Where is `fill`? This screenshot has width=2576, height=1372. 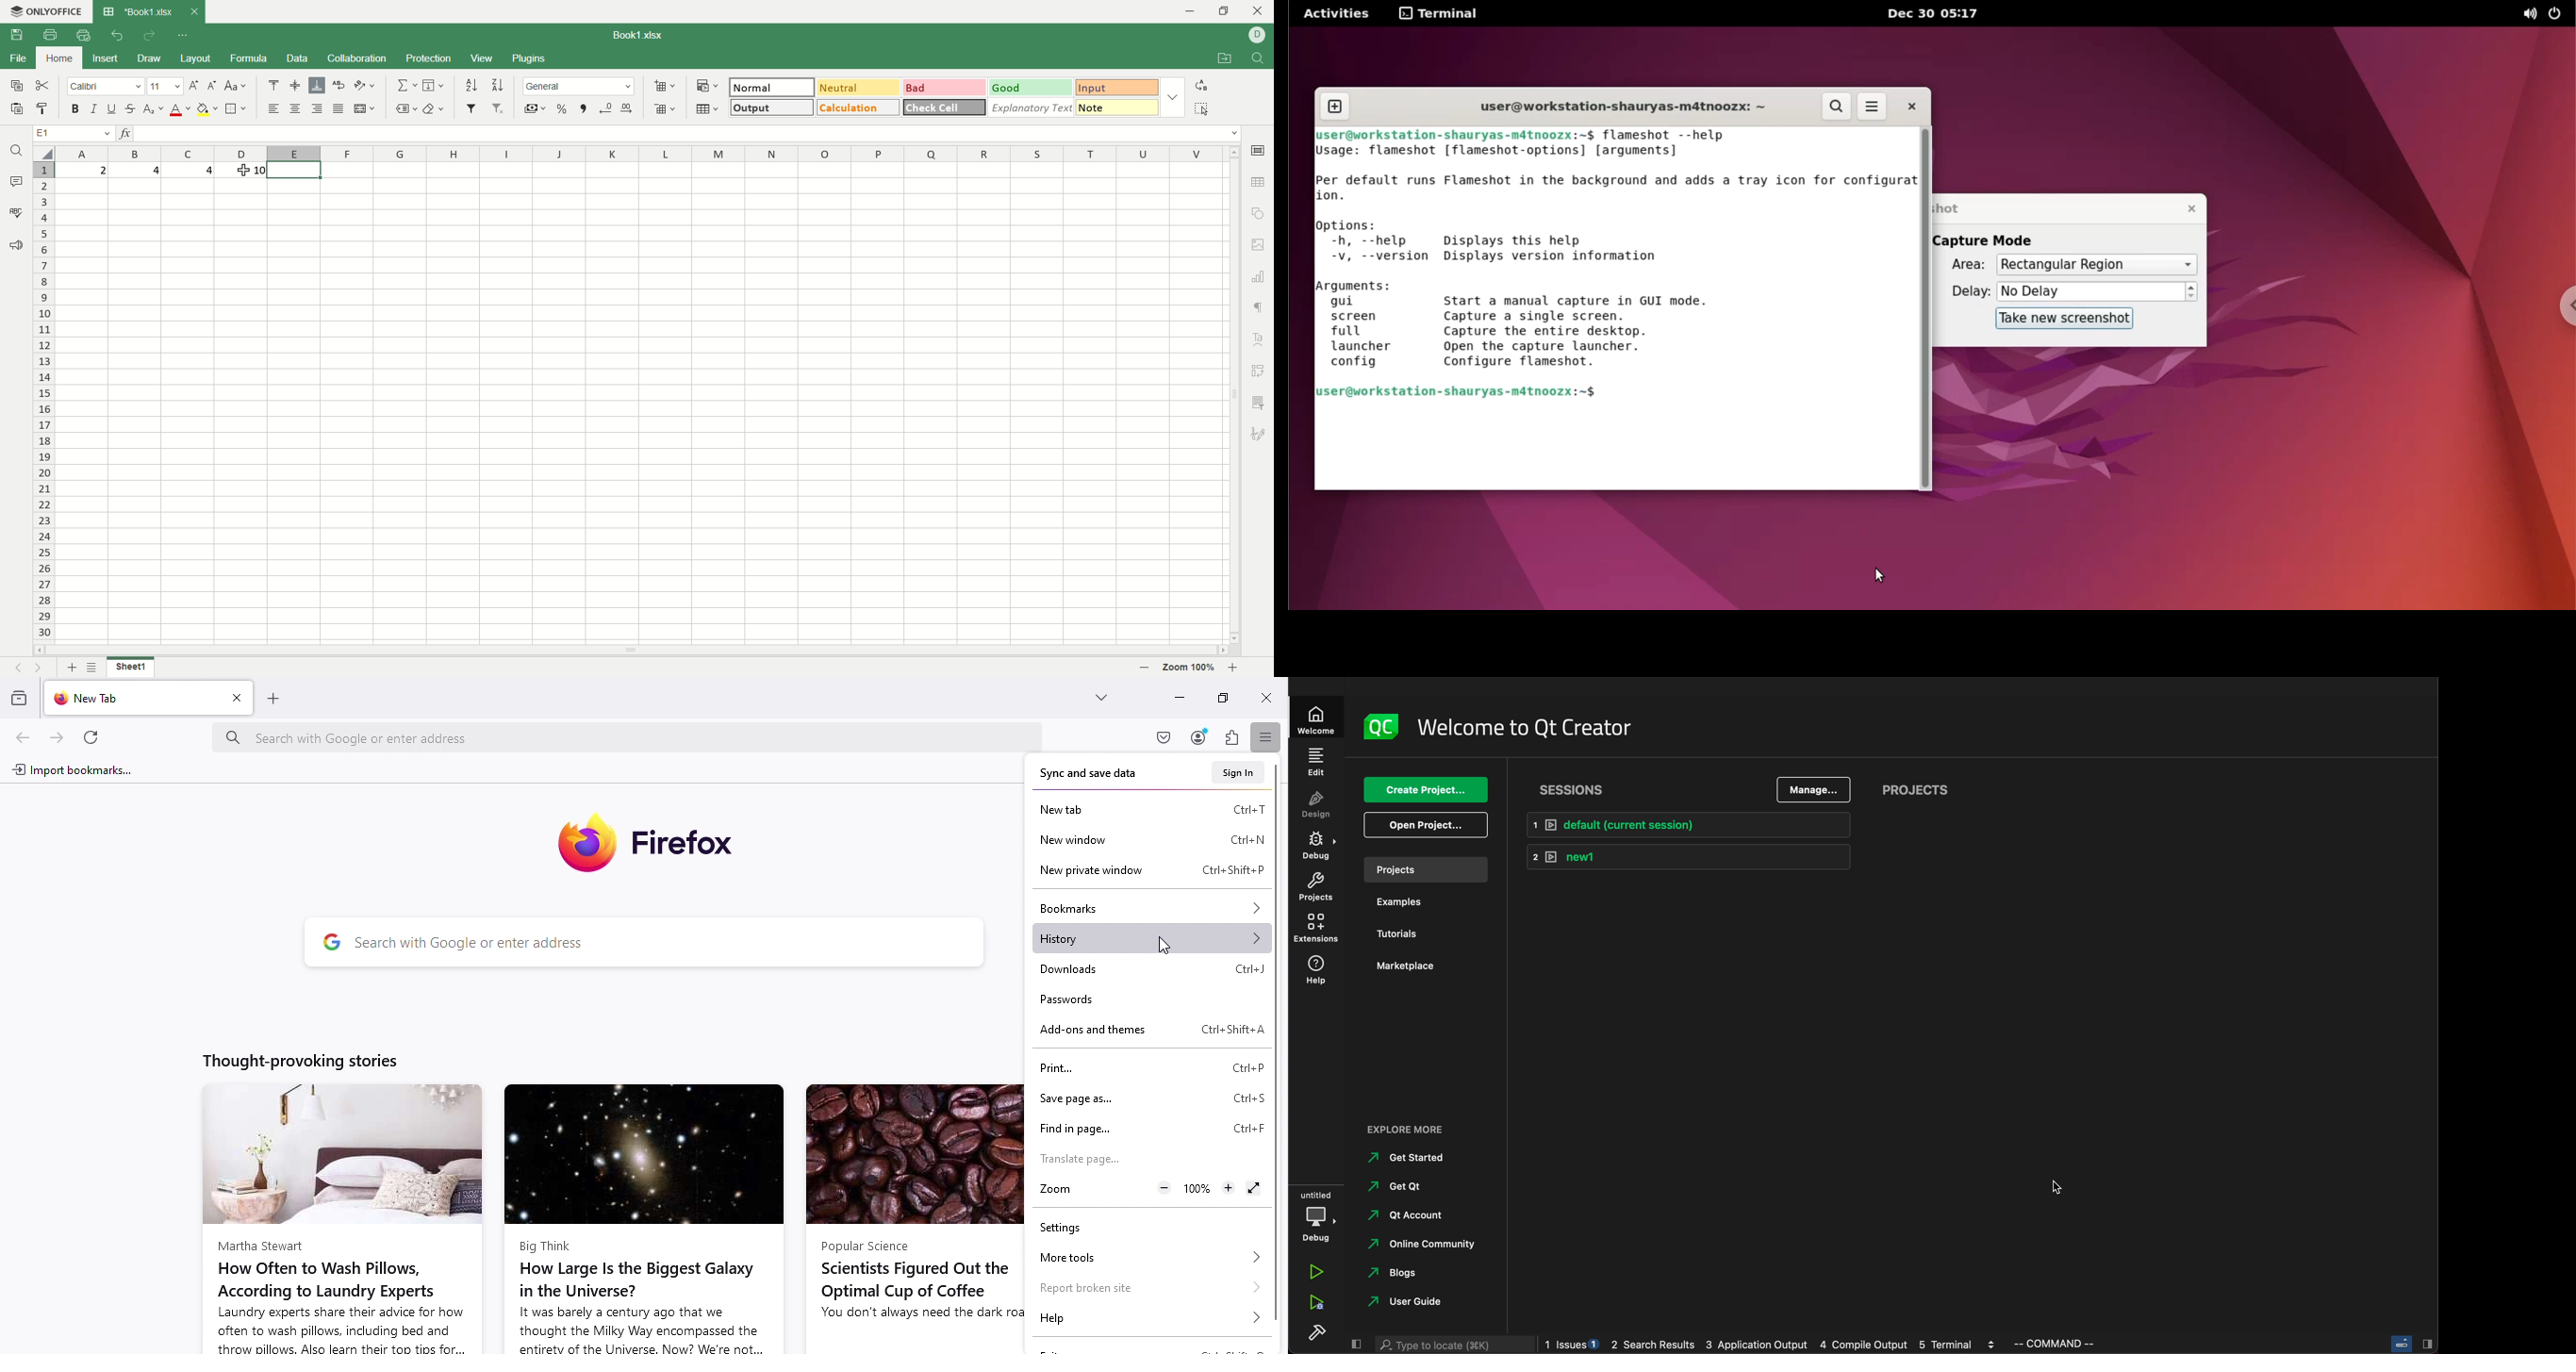 fill is located at coordinates (435, 86).